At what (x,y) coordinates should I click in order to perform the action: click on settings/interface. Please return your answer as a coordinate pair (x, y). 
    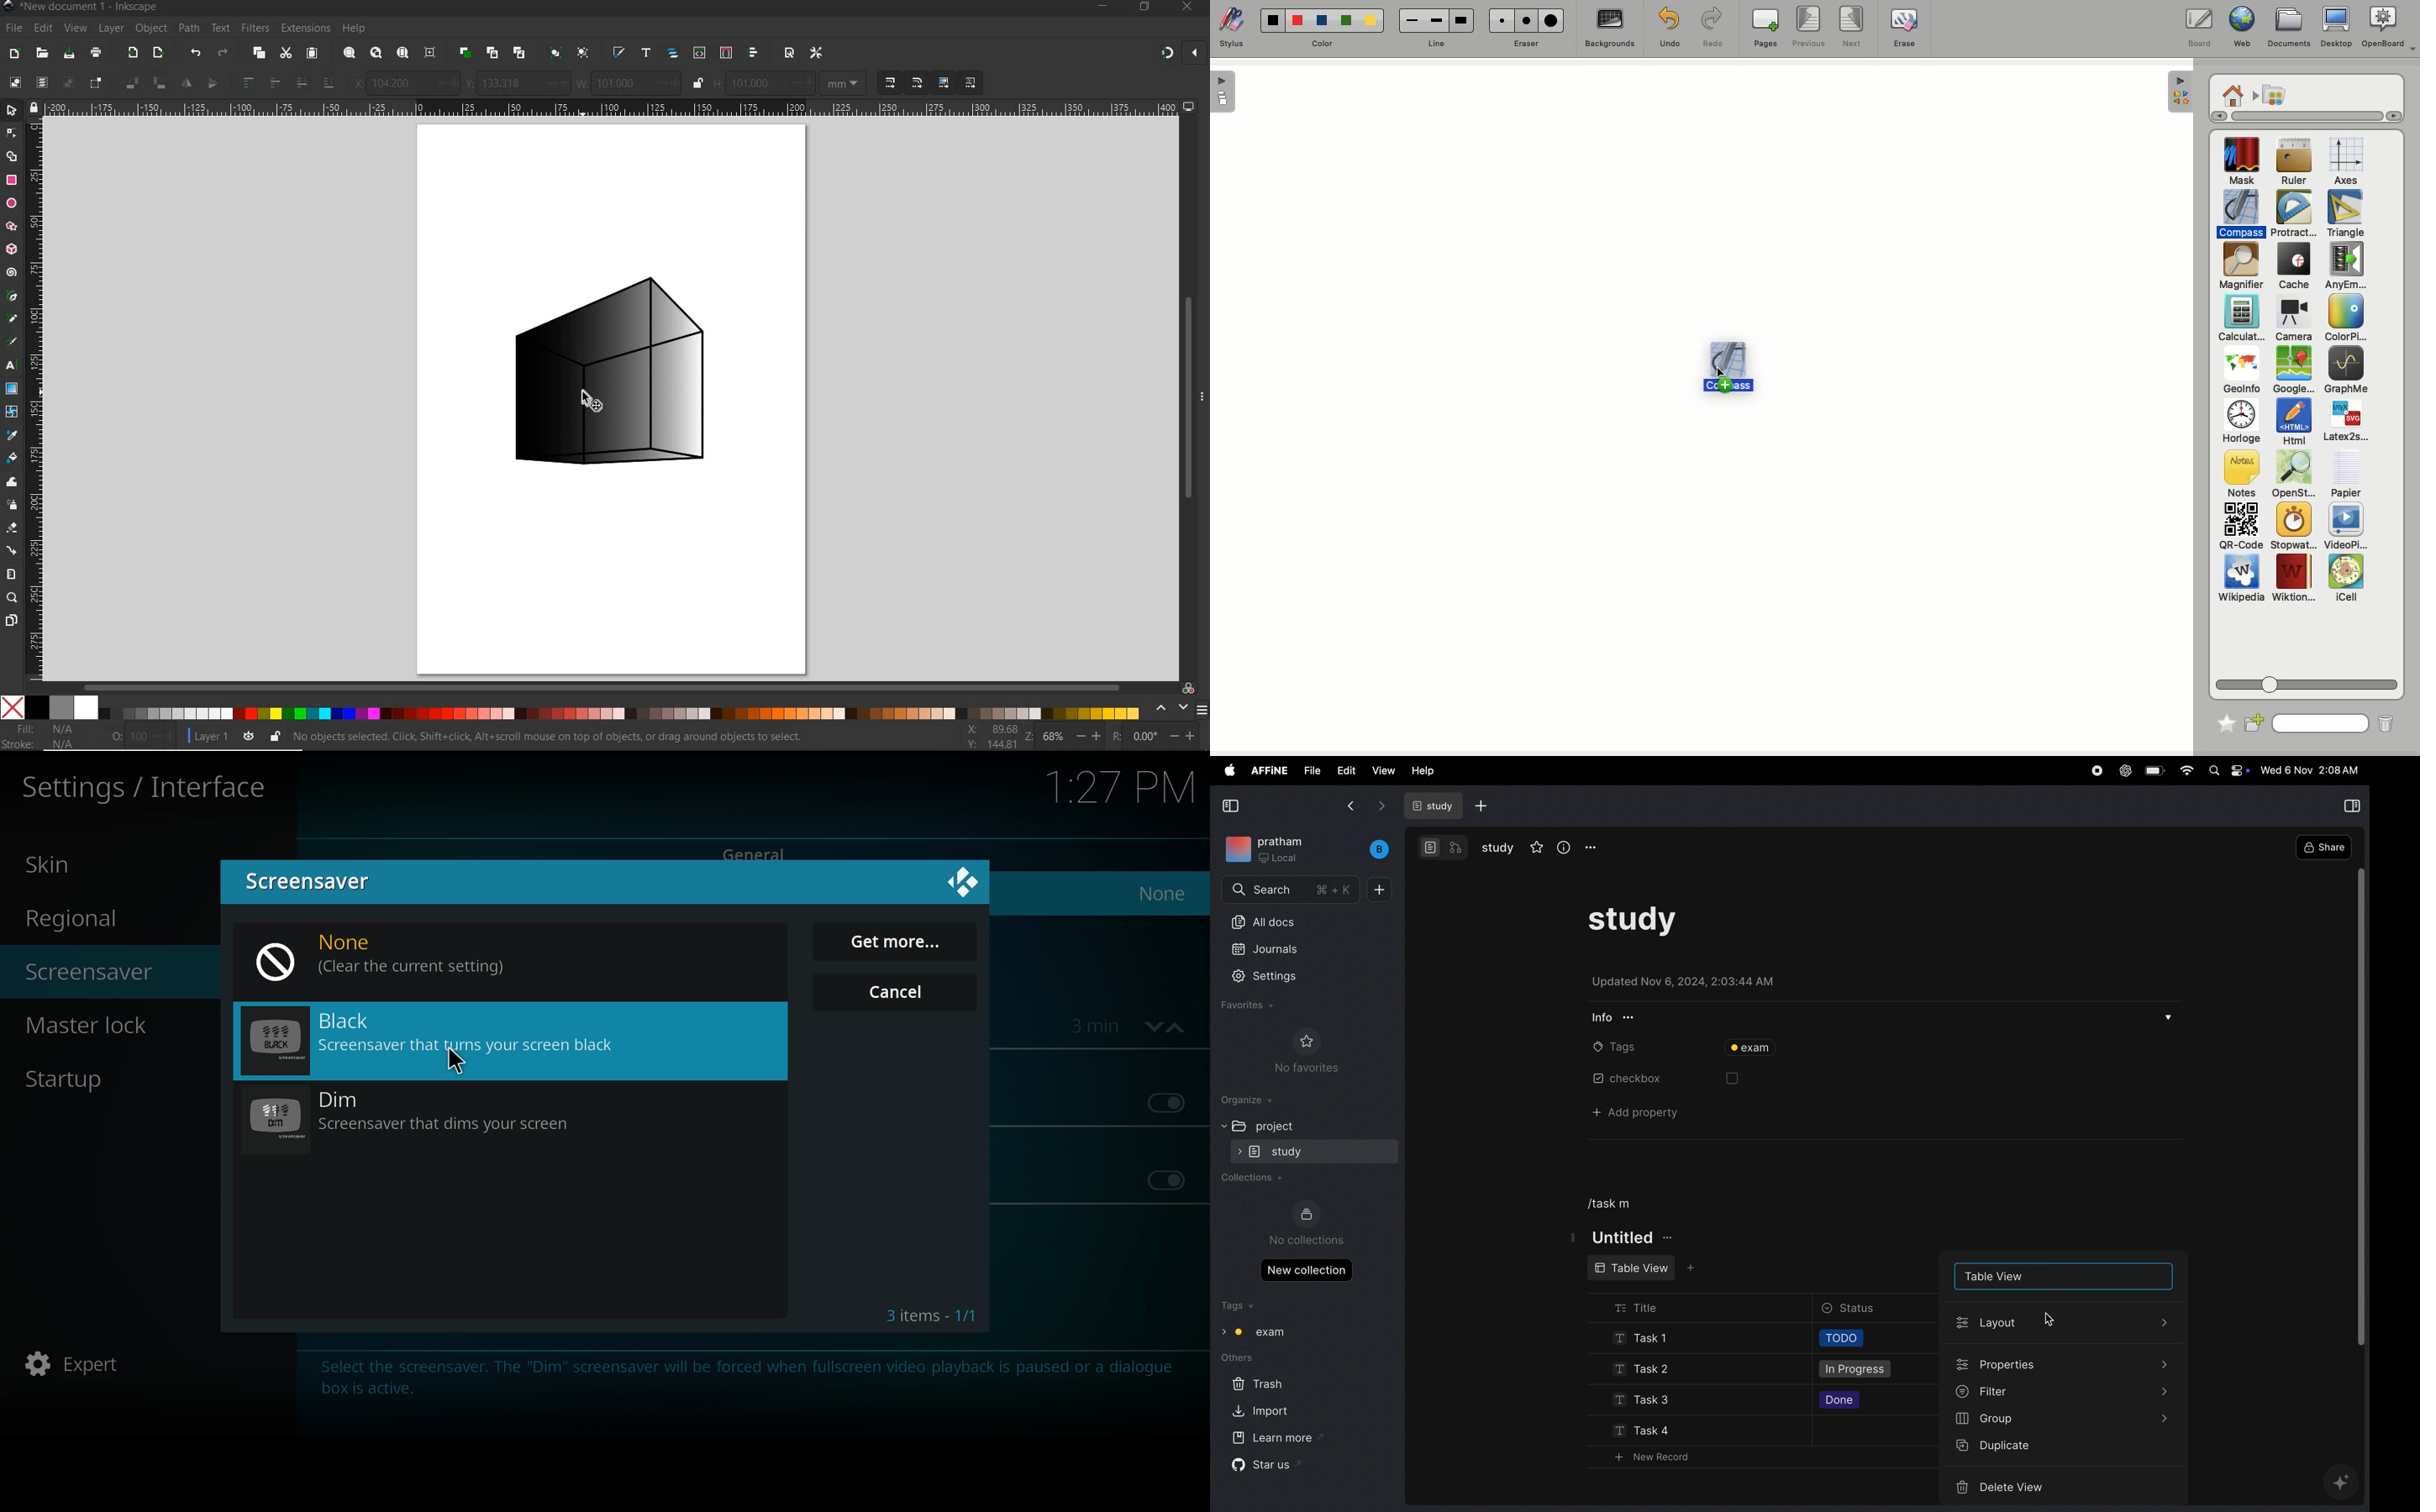
    Looking at the image, I should click on (149, 785).